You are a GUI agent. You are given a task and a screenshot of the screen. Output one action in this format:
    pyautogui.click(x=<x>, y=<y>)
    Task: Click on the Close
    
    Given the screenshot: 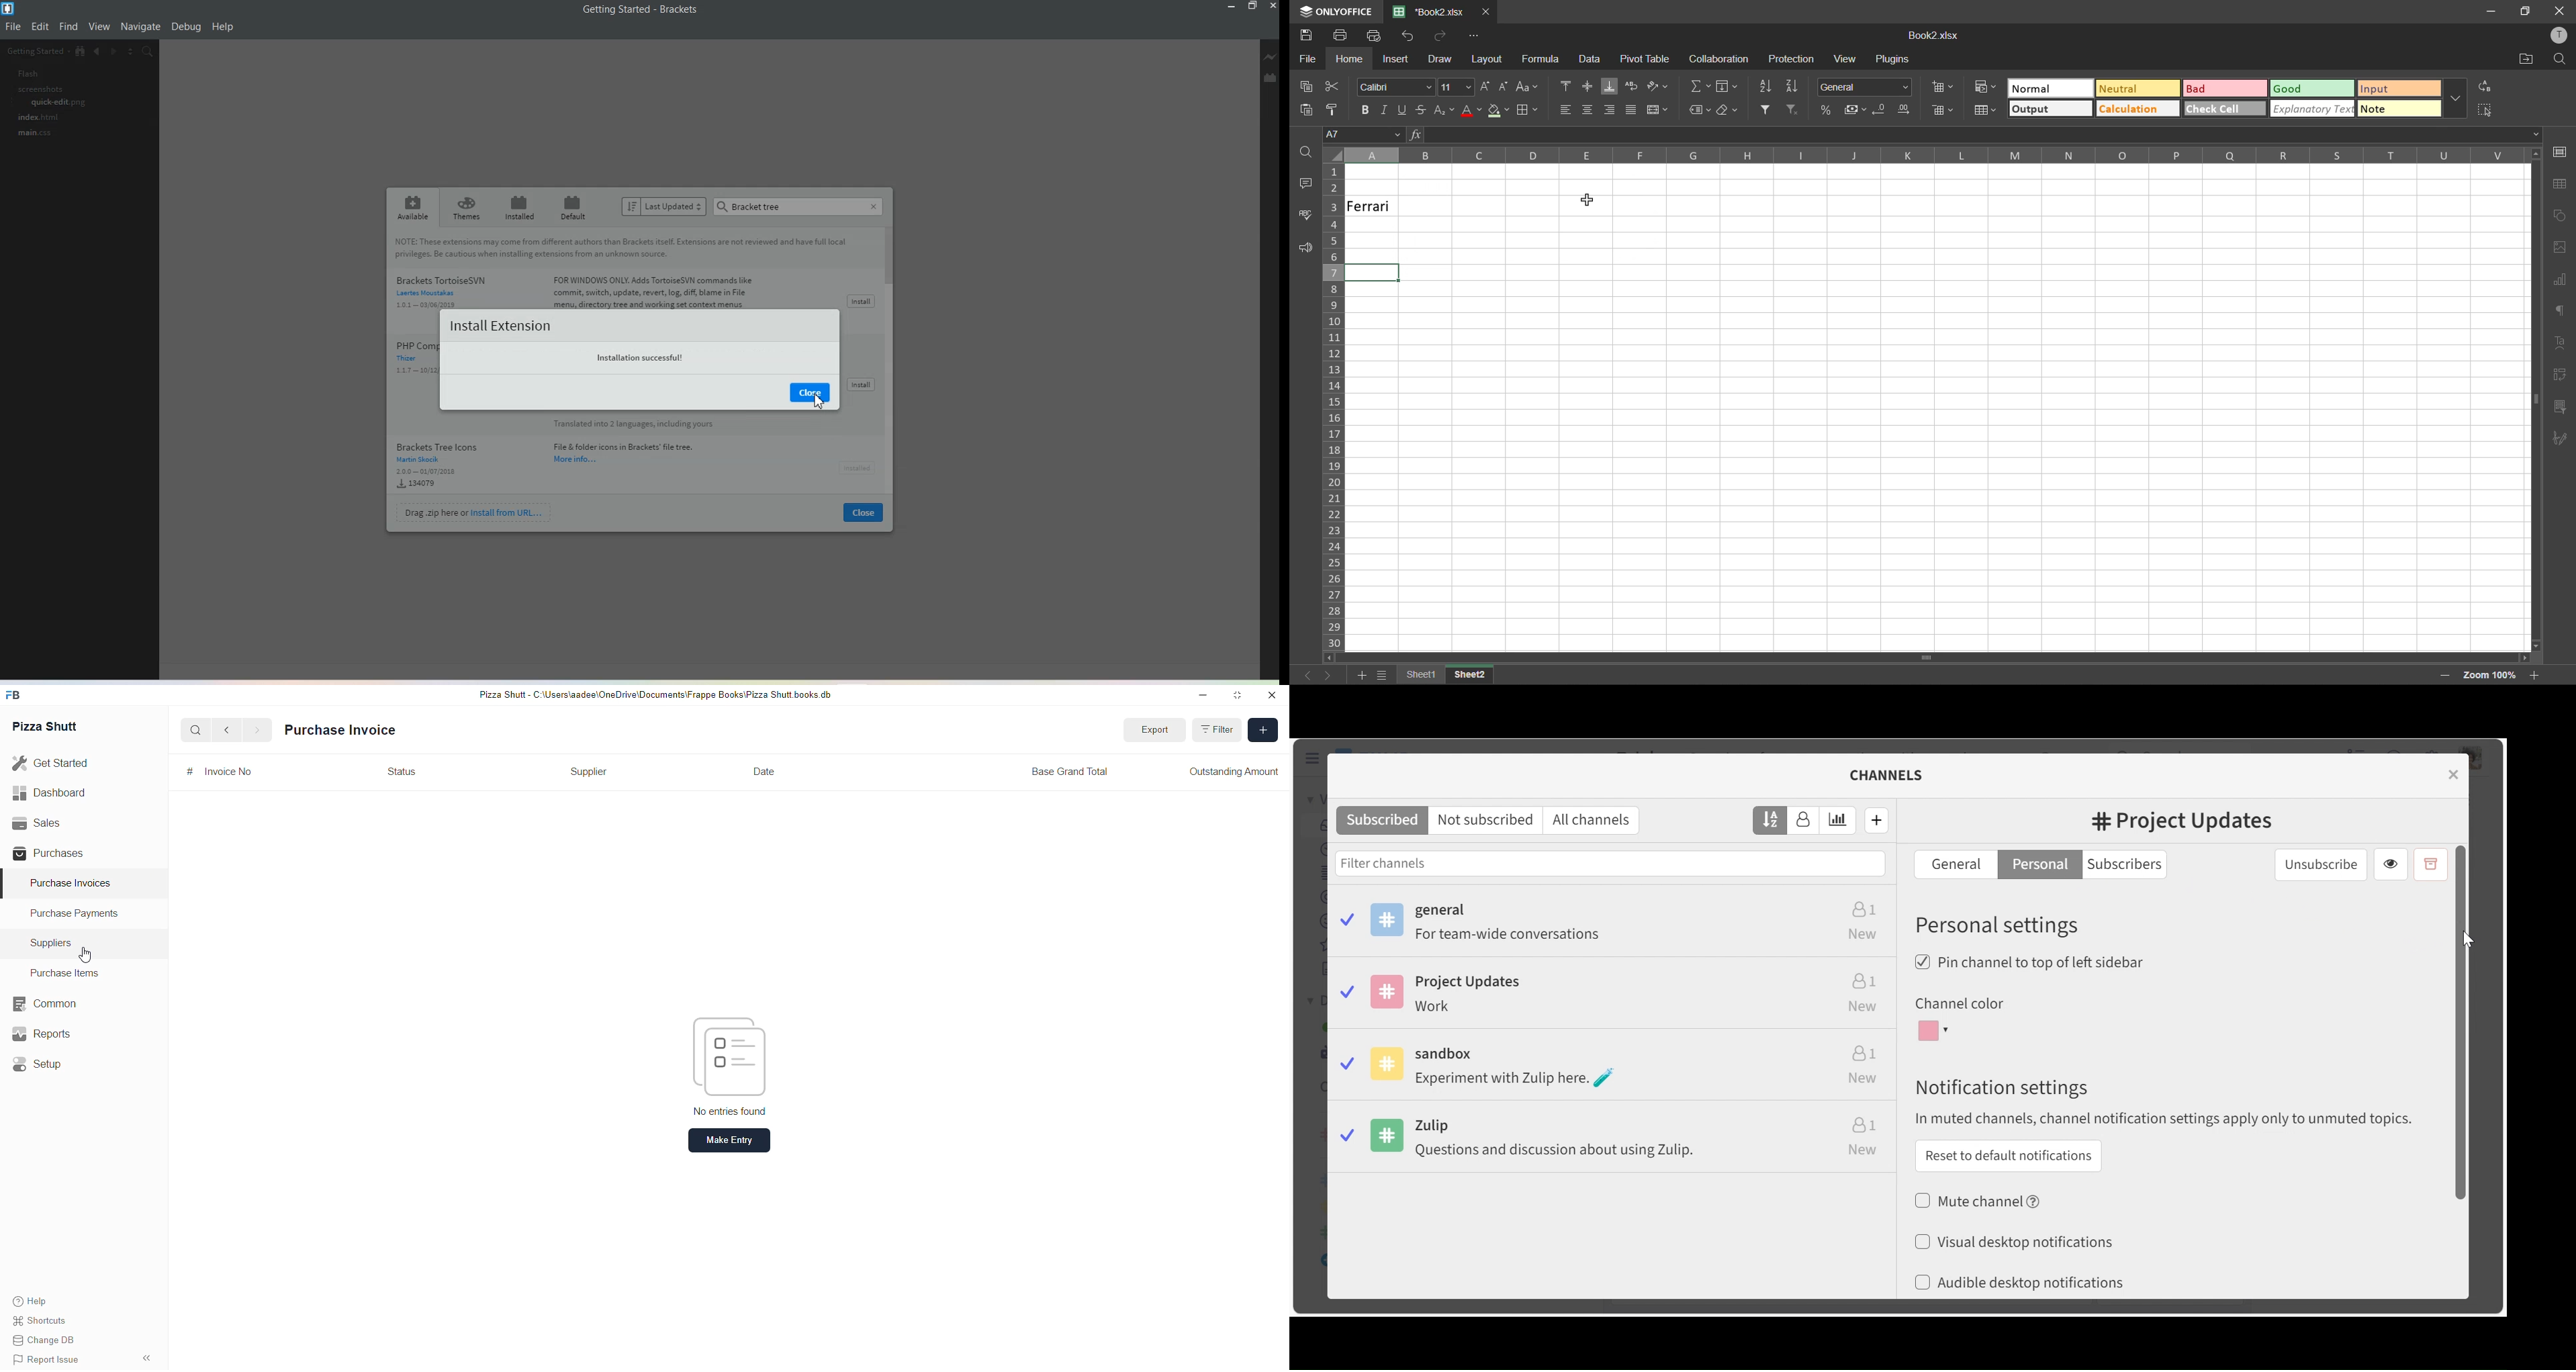 What is the action you would take?
    pyautogui.click(x=1271, y=6)
    